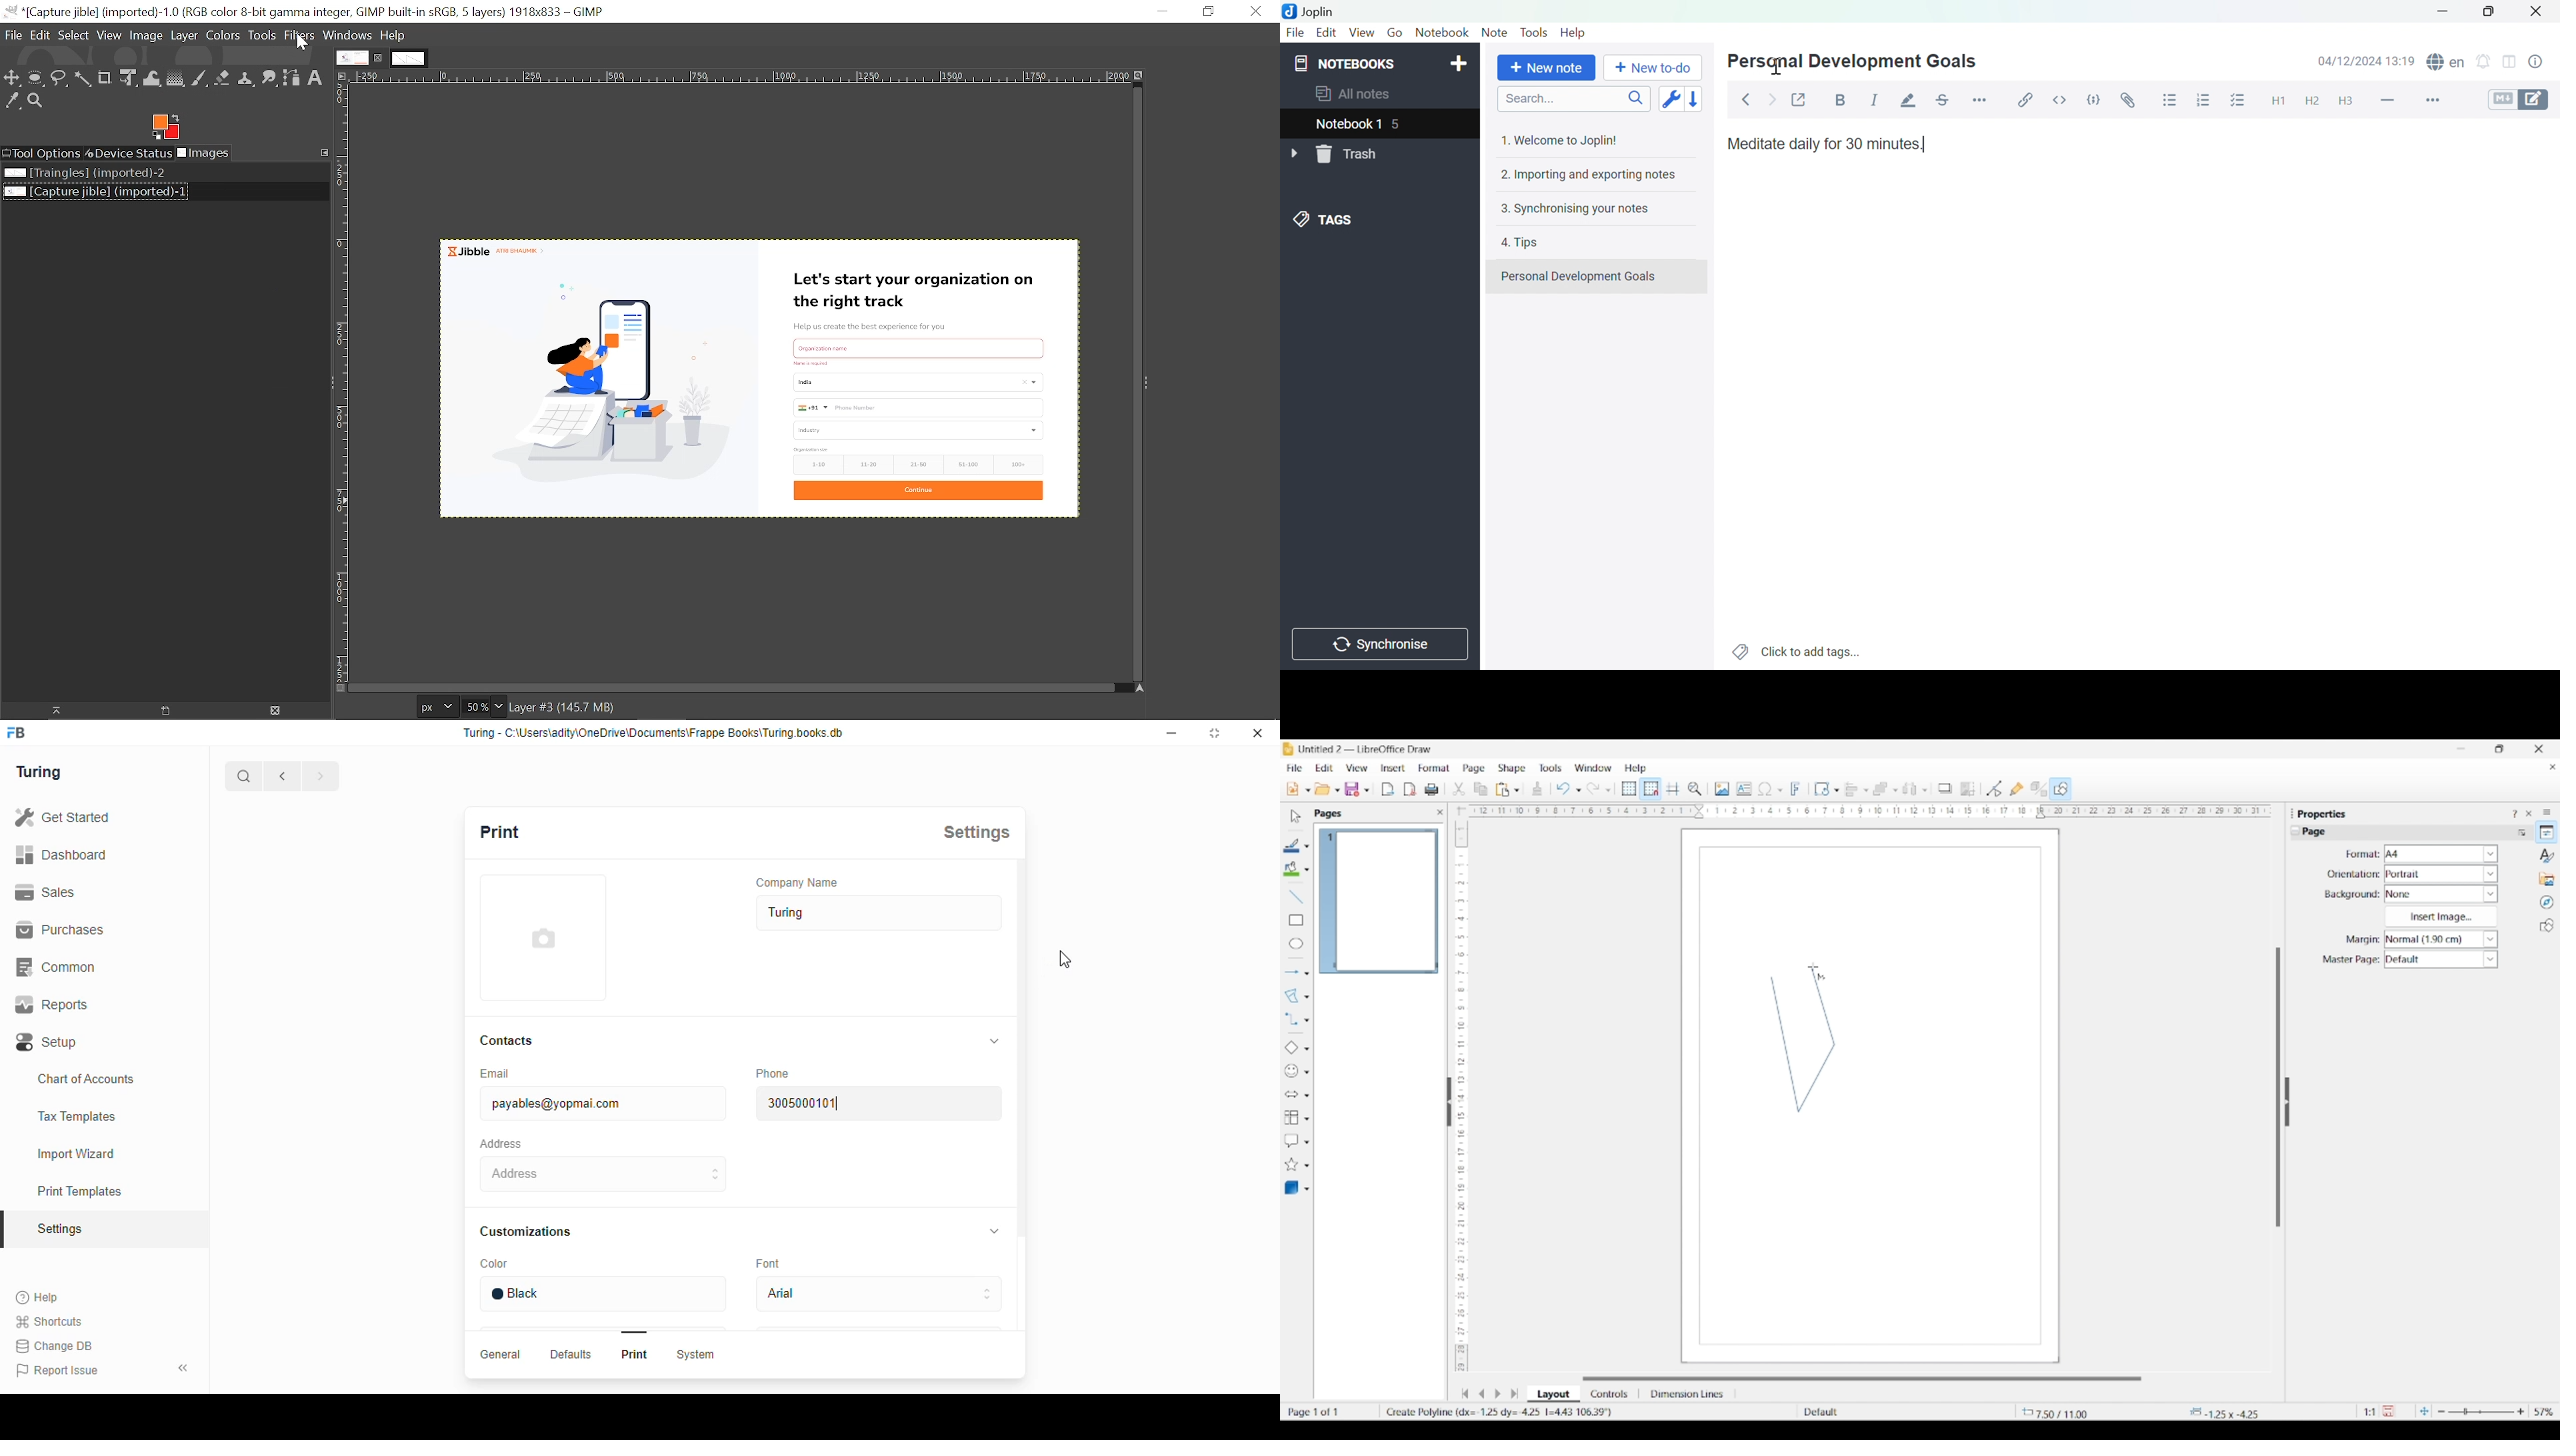  Describe the element at coordinates (106, 79) in the screenshot. I see `Crop tool` at that location.